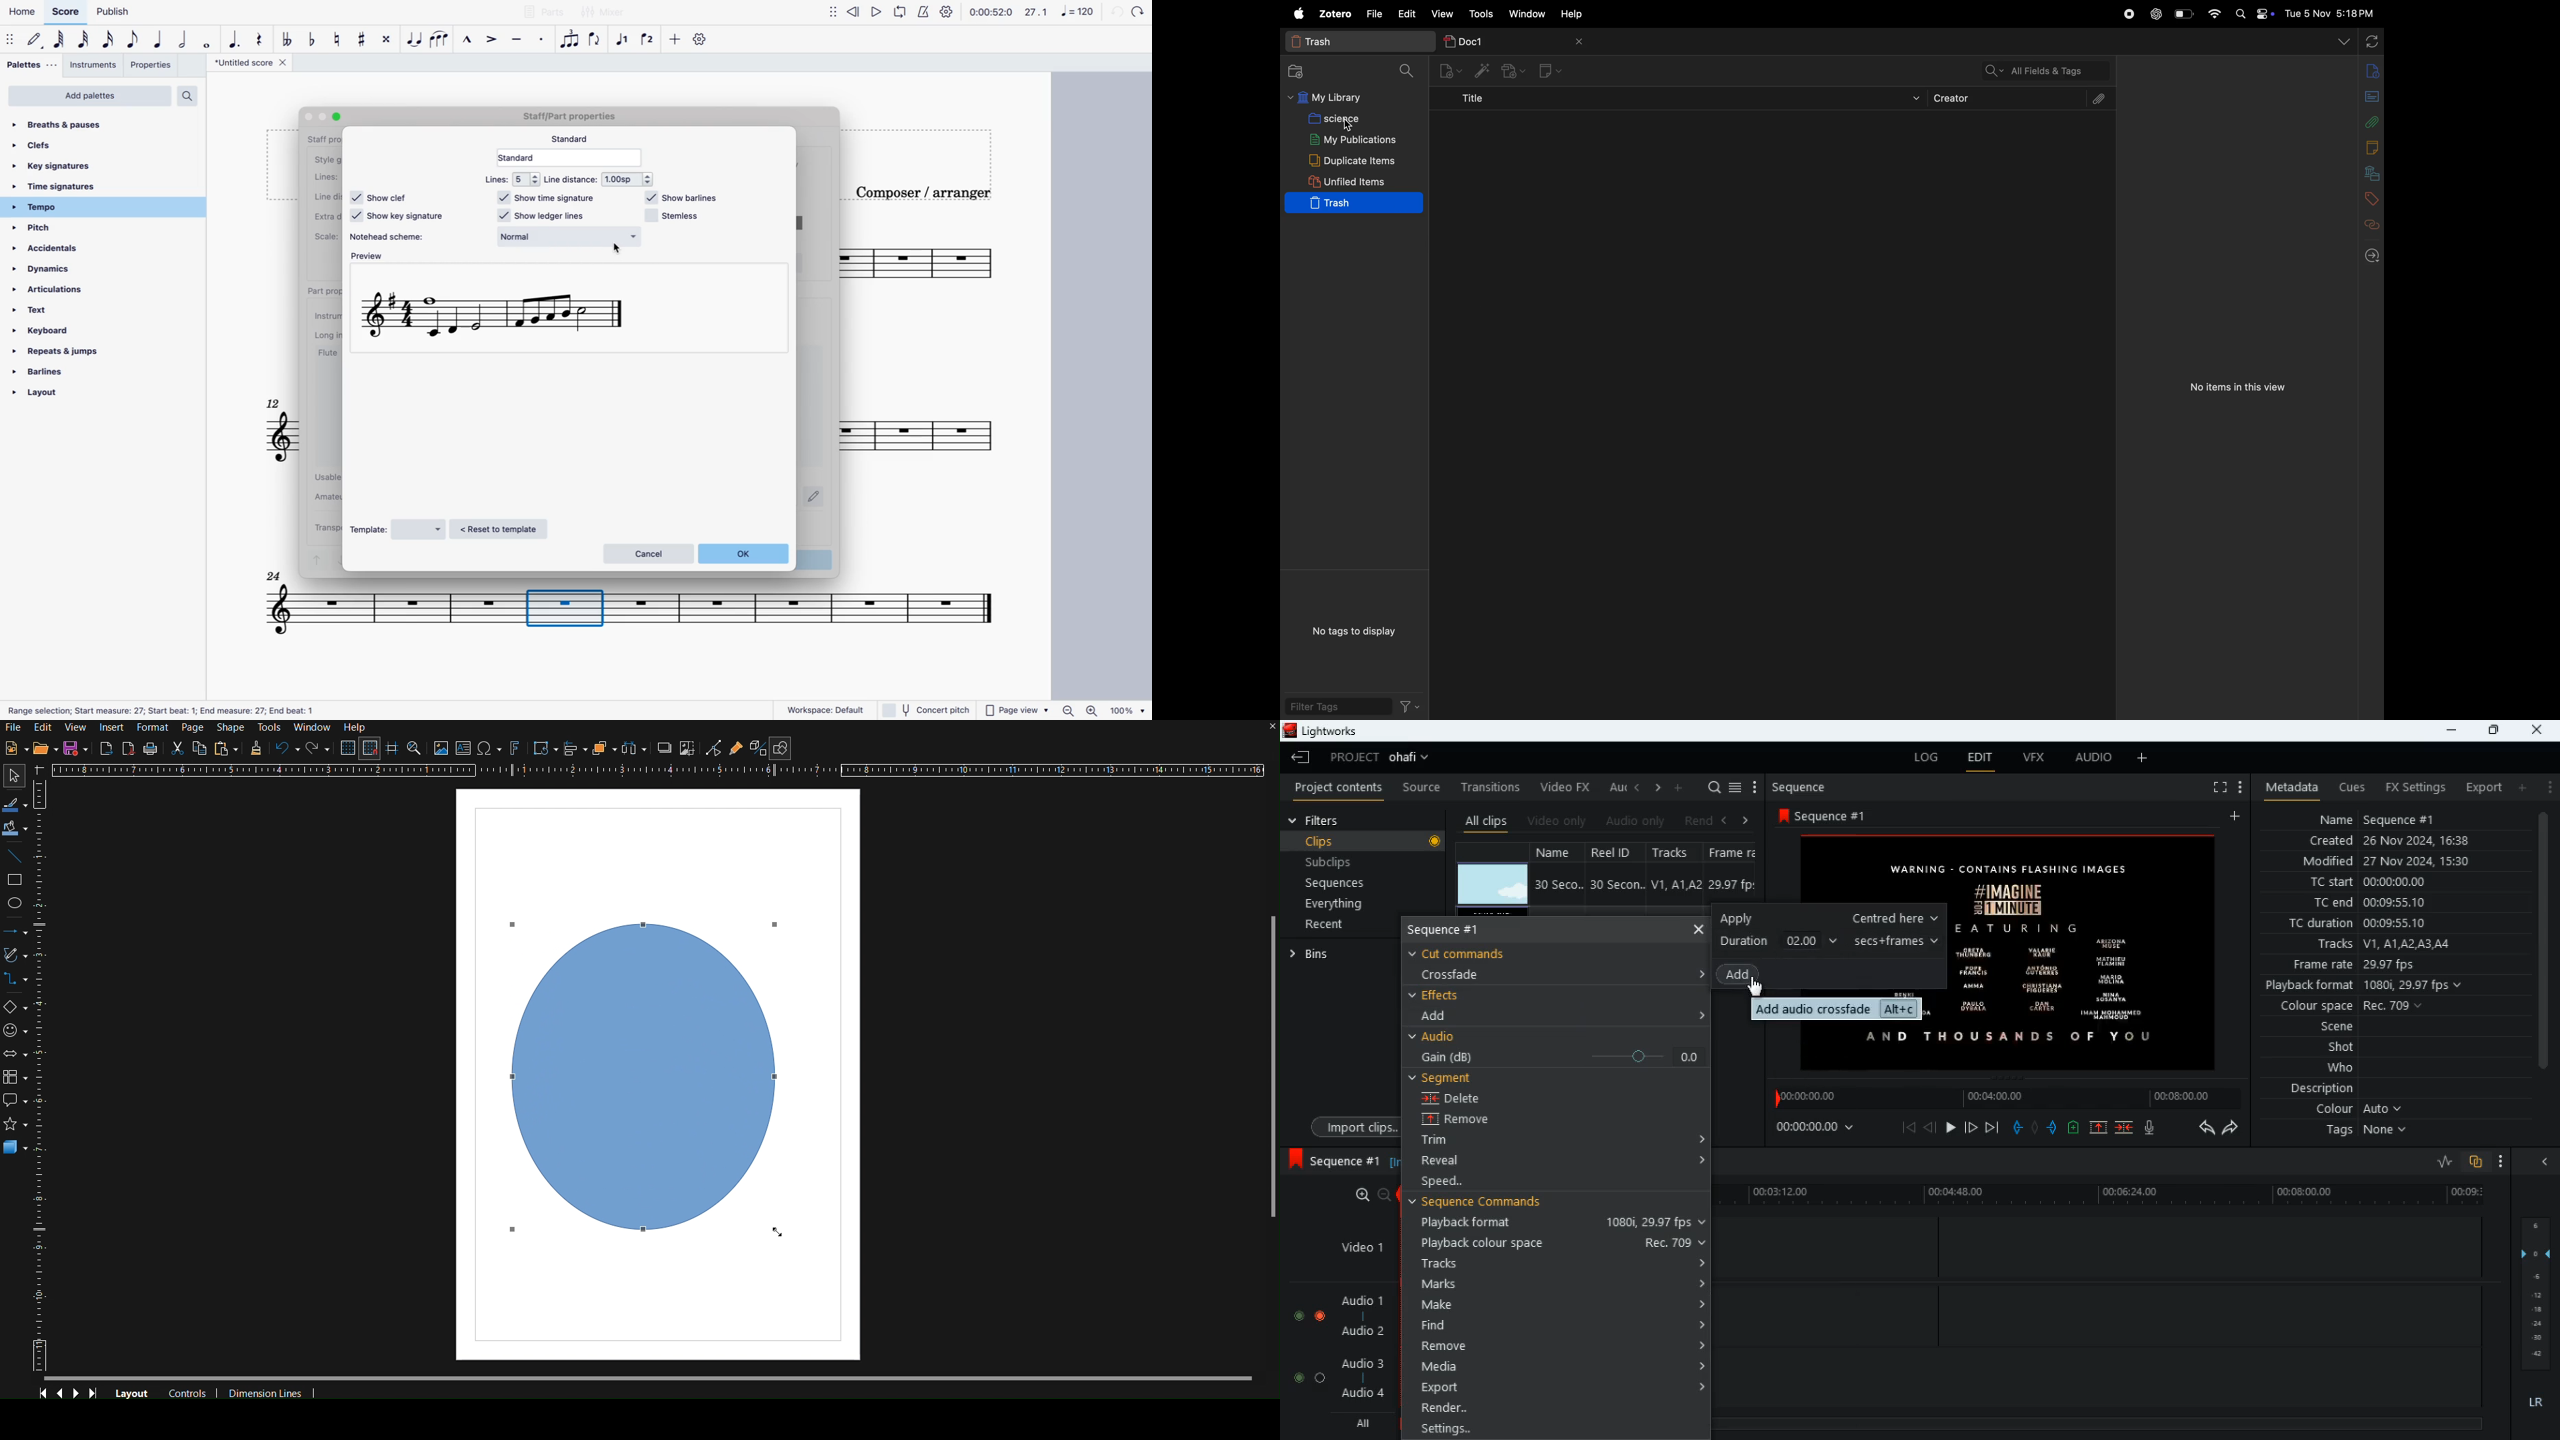  What do you see at coordinates (77, 727) in the screenshot?
I see `View` at bounding box center [77, 727].